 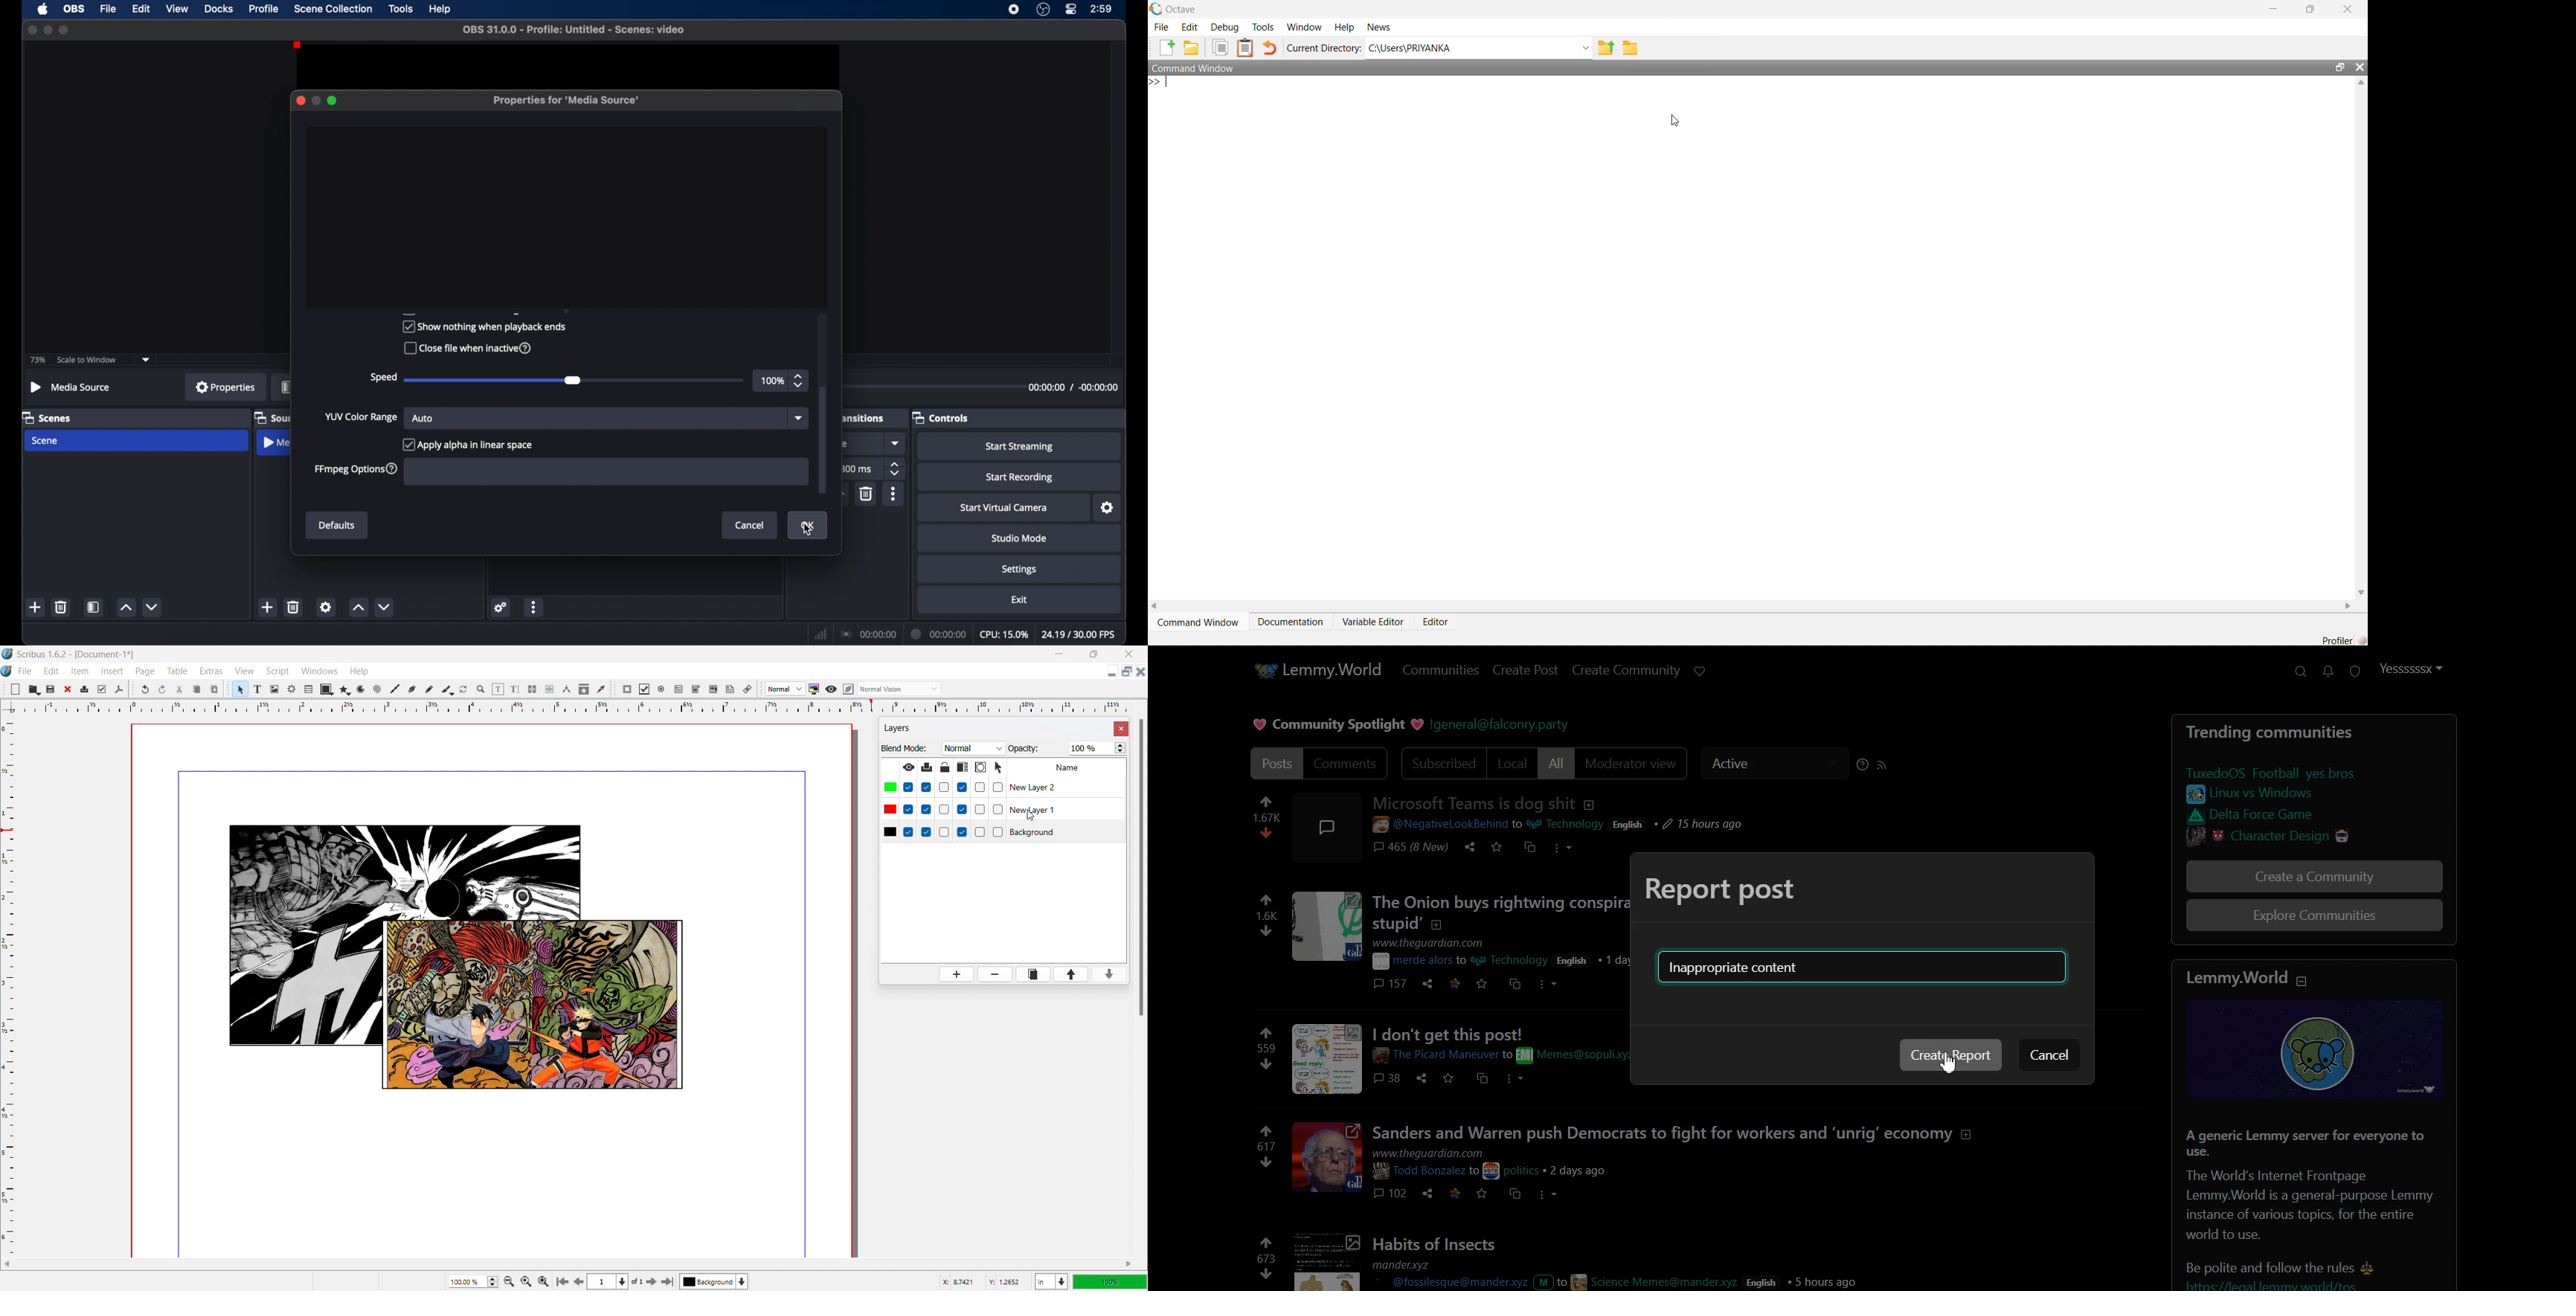 I want to click on ob, so click(x=75, y=9).